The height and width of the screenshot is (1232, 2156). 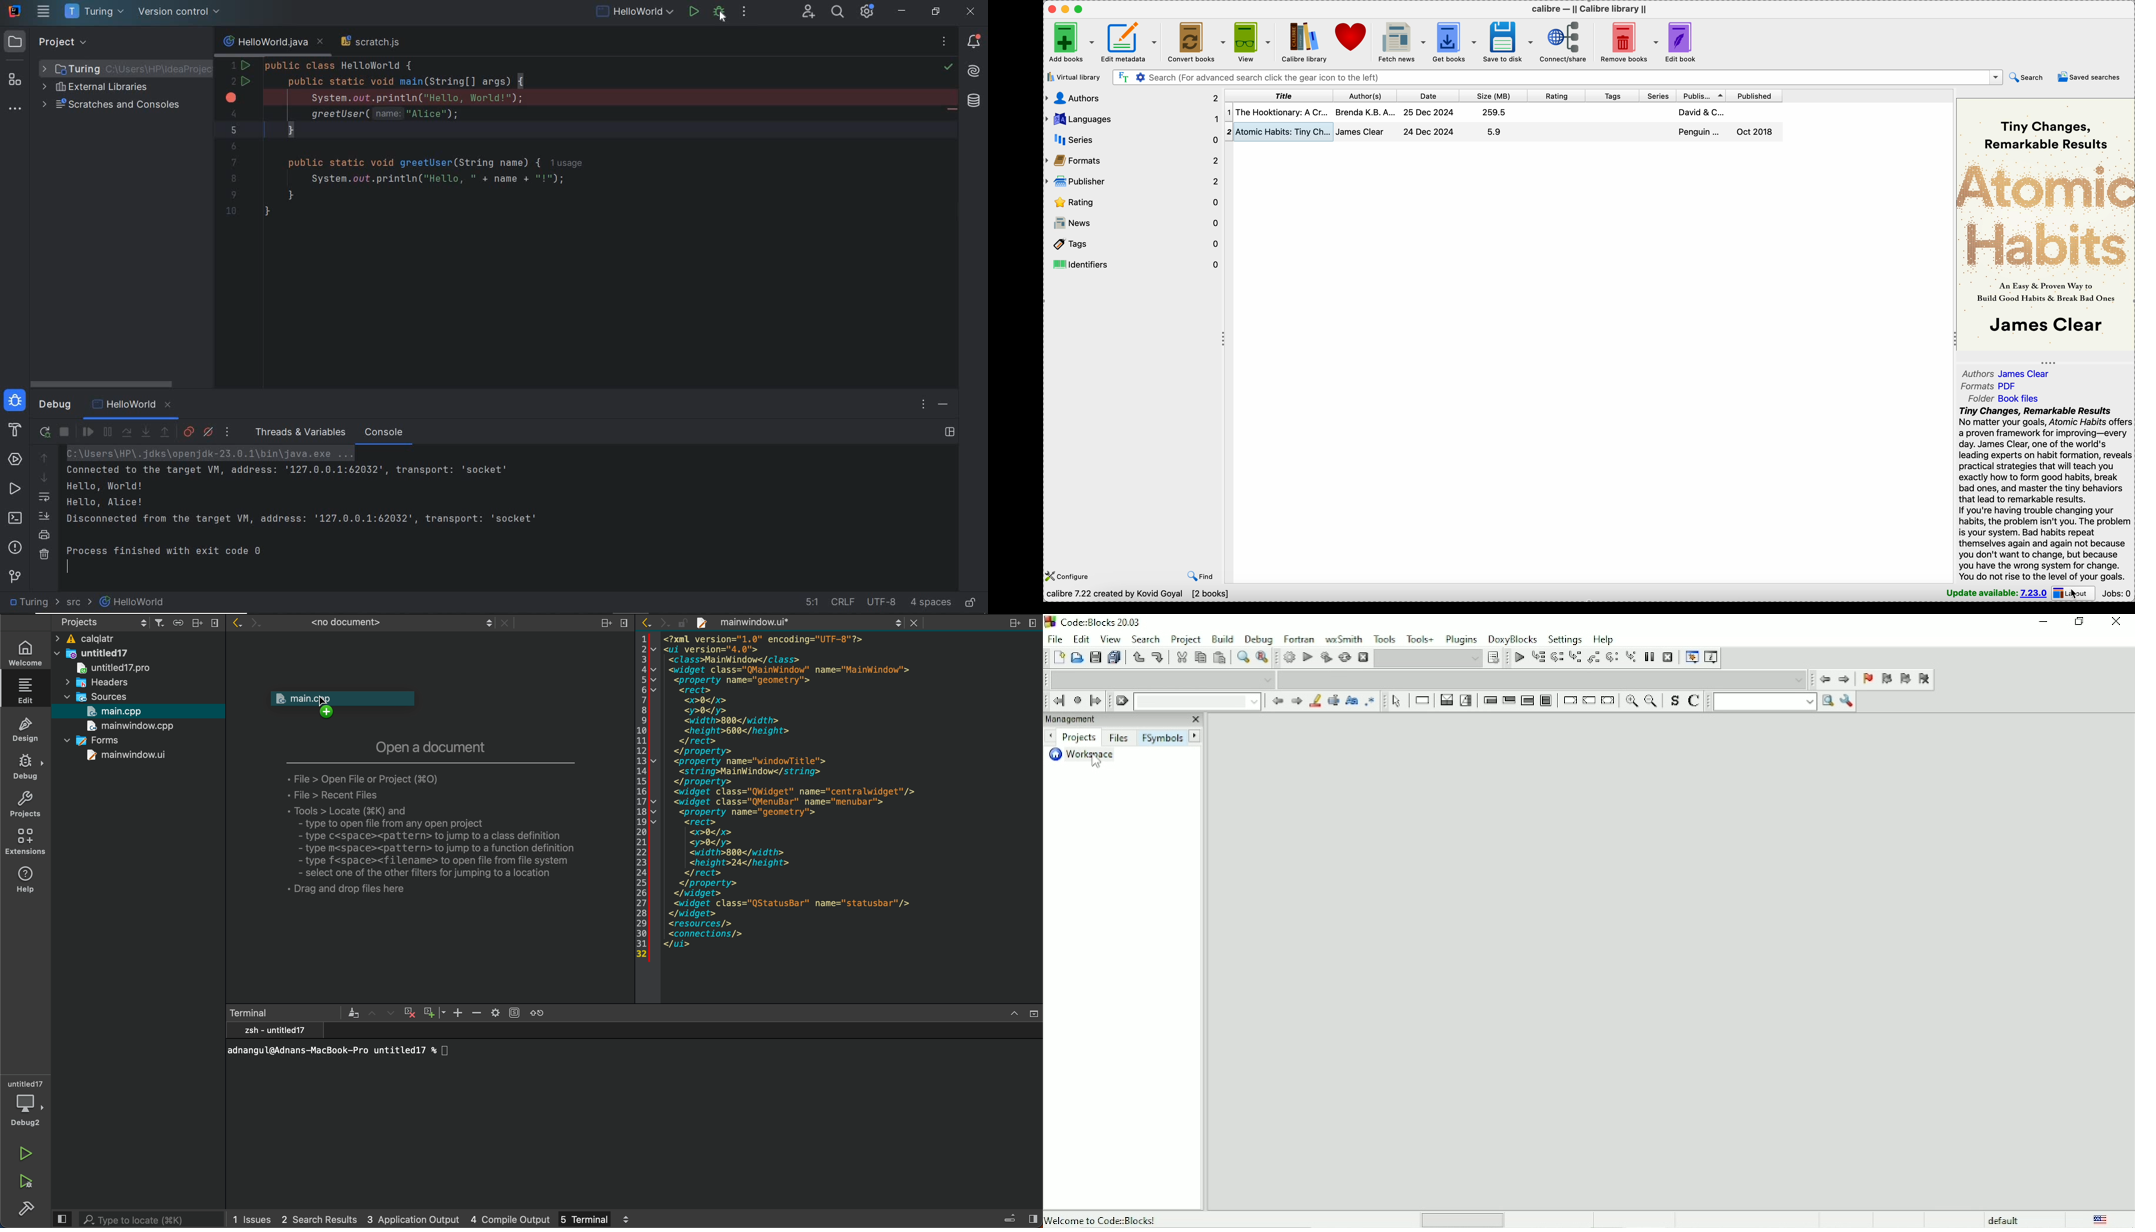 What do you see at coordinates (1229, 133) in the screenshot?
I see `2` at bounding box center [1229, 133].